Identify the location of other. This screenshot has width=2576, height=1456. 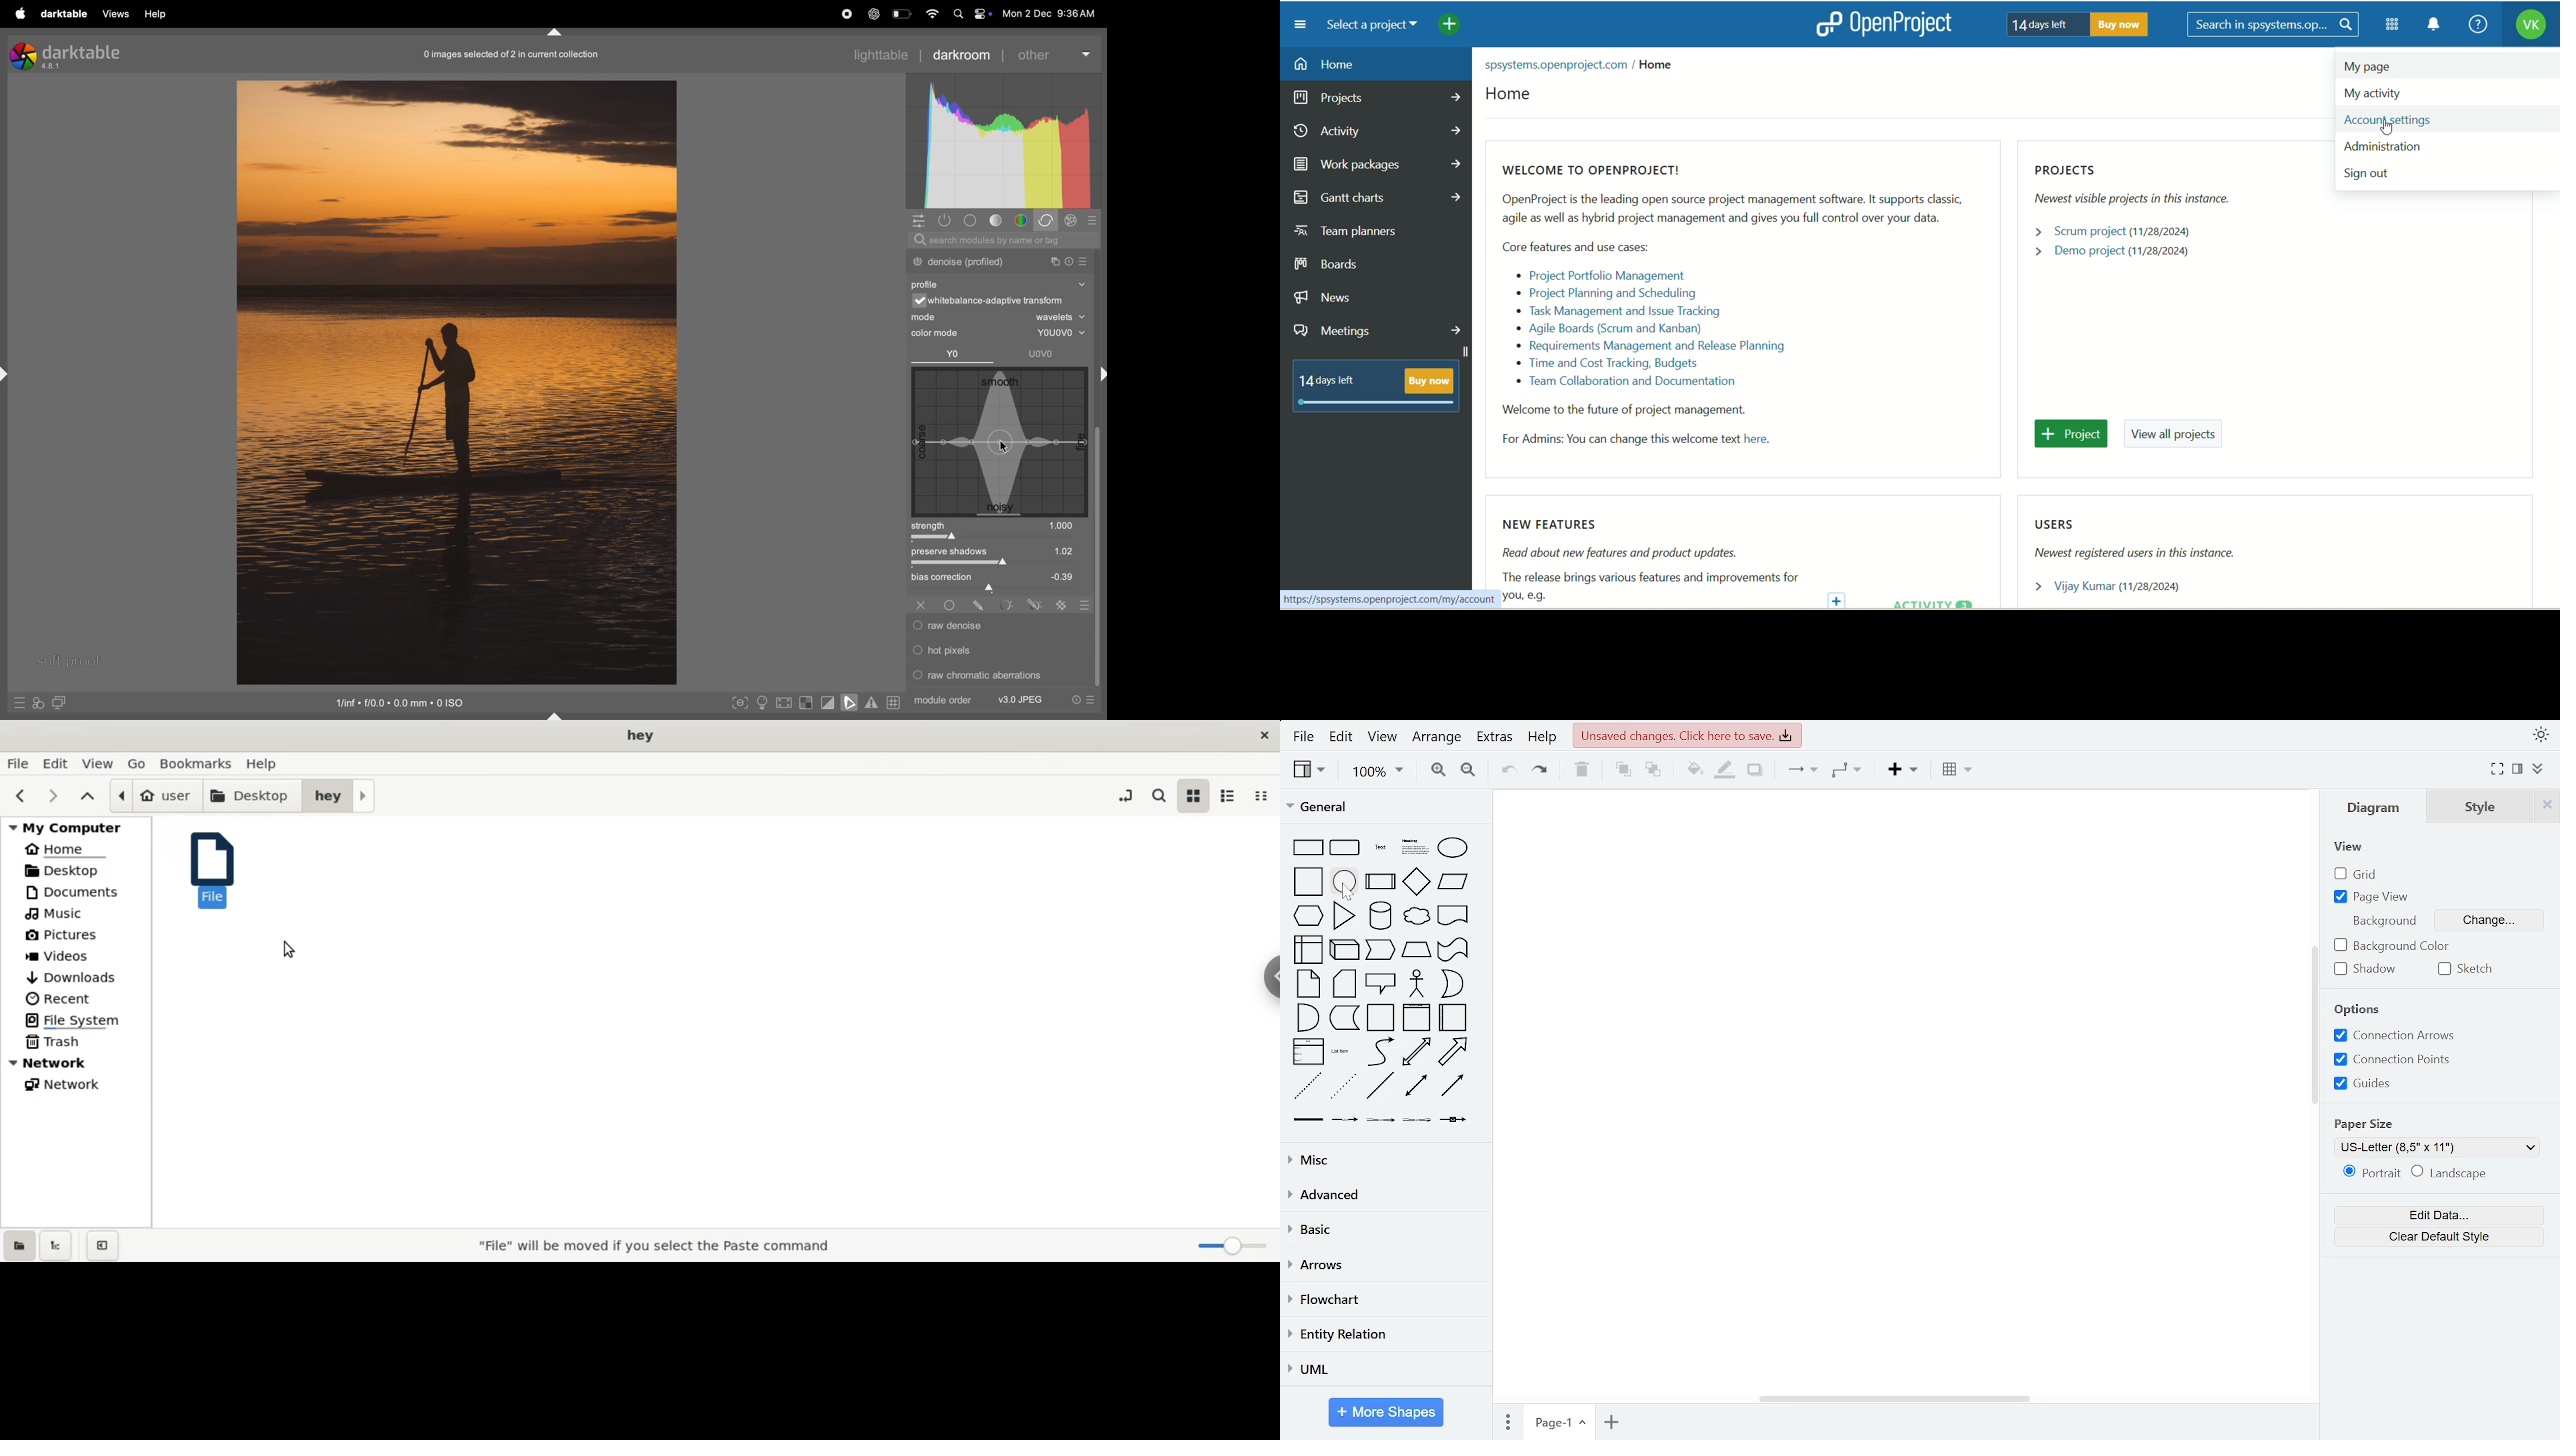
(1056, 52).